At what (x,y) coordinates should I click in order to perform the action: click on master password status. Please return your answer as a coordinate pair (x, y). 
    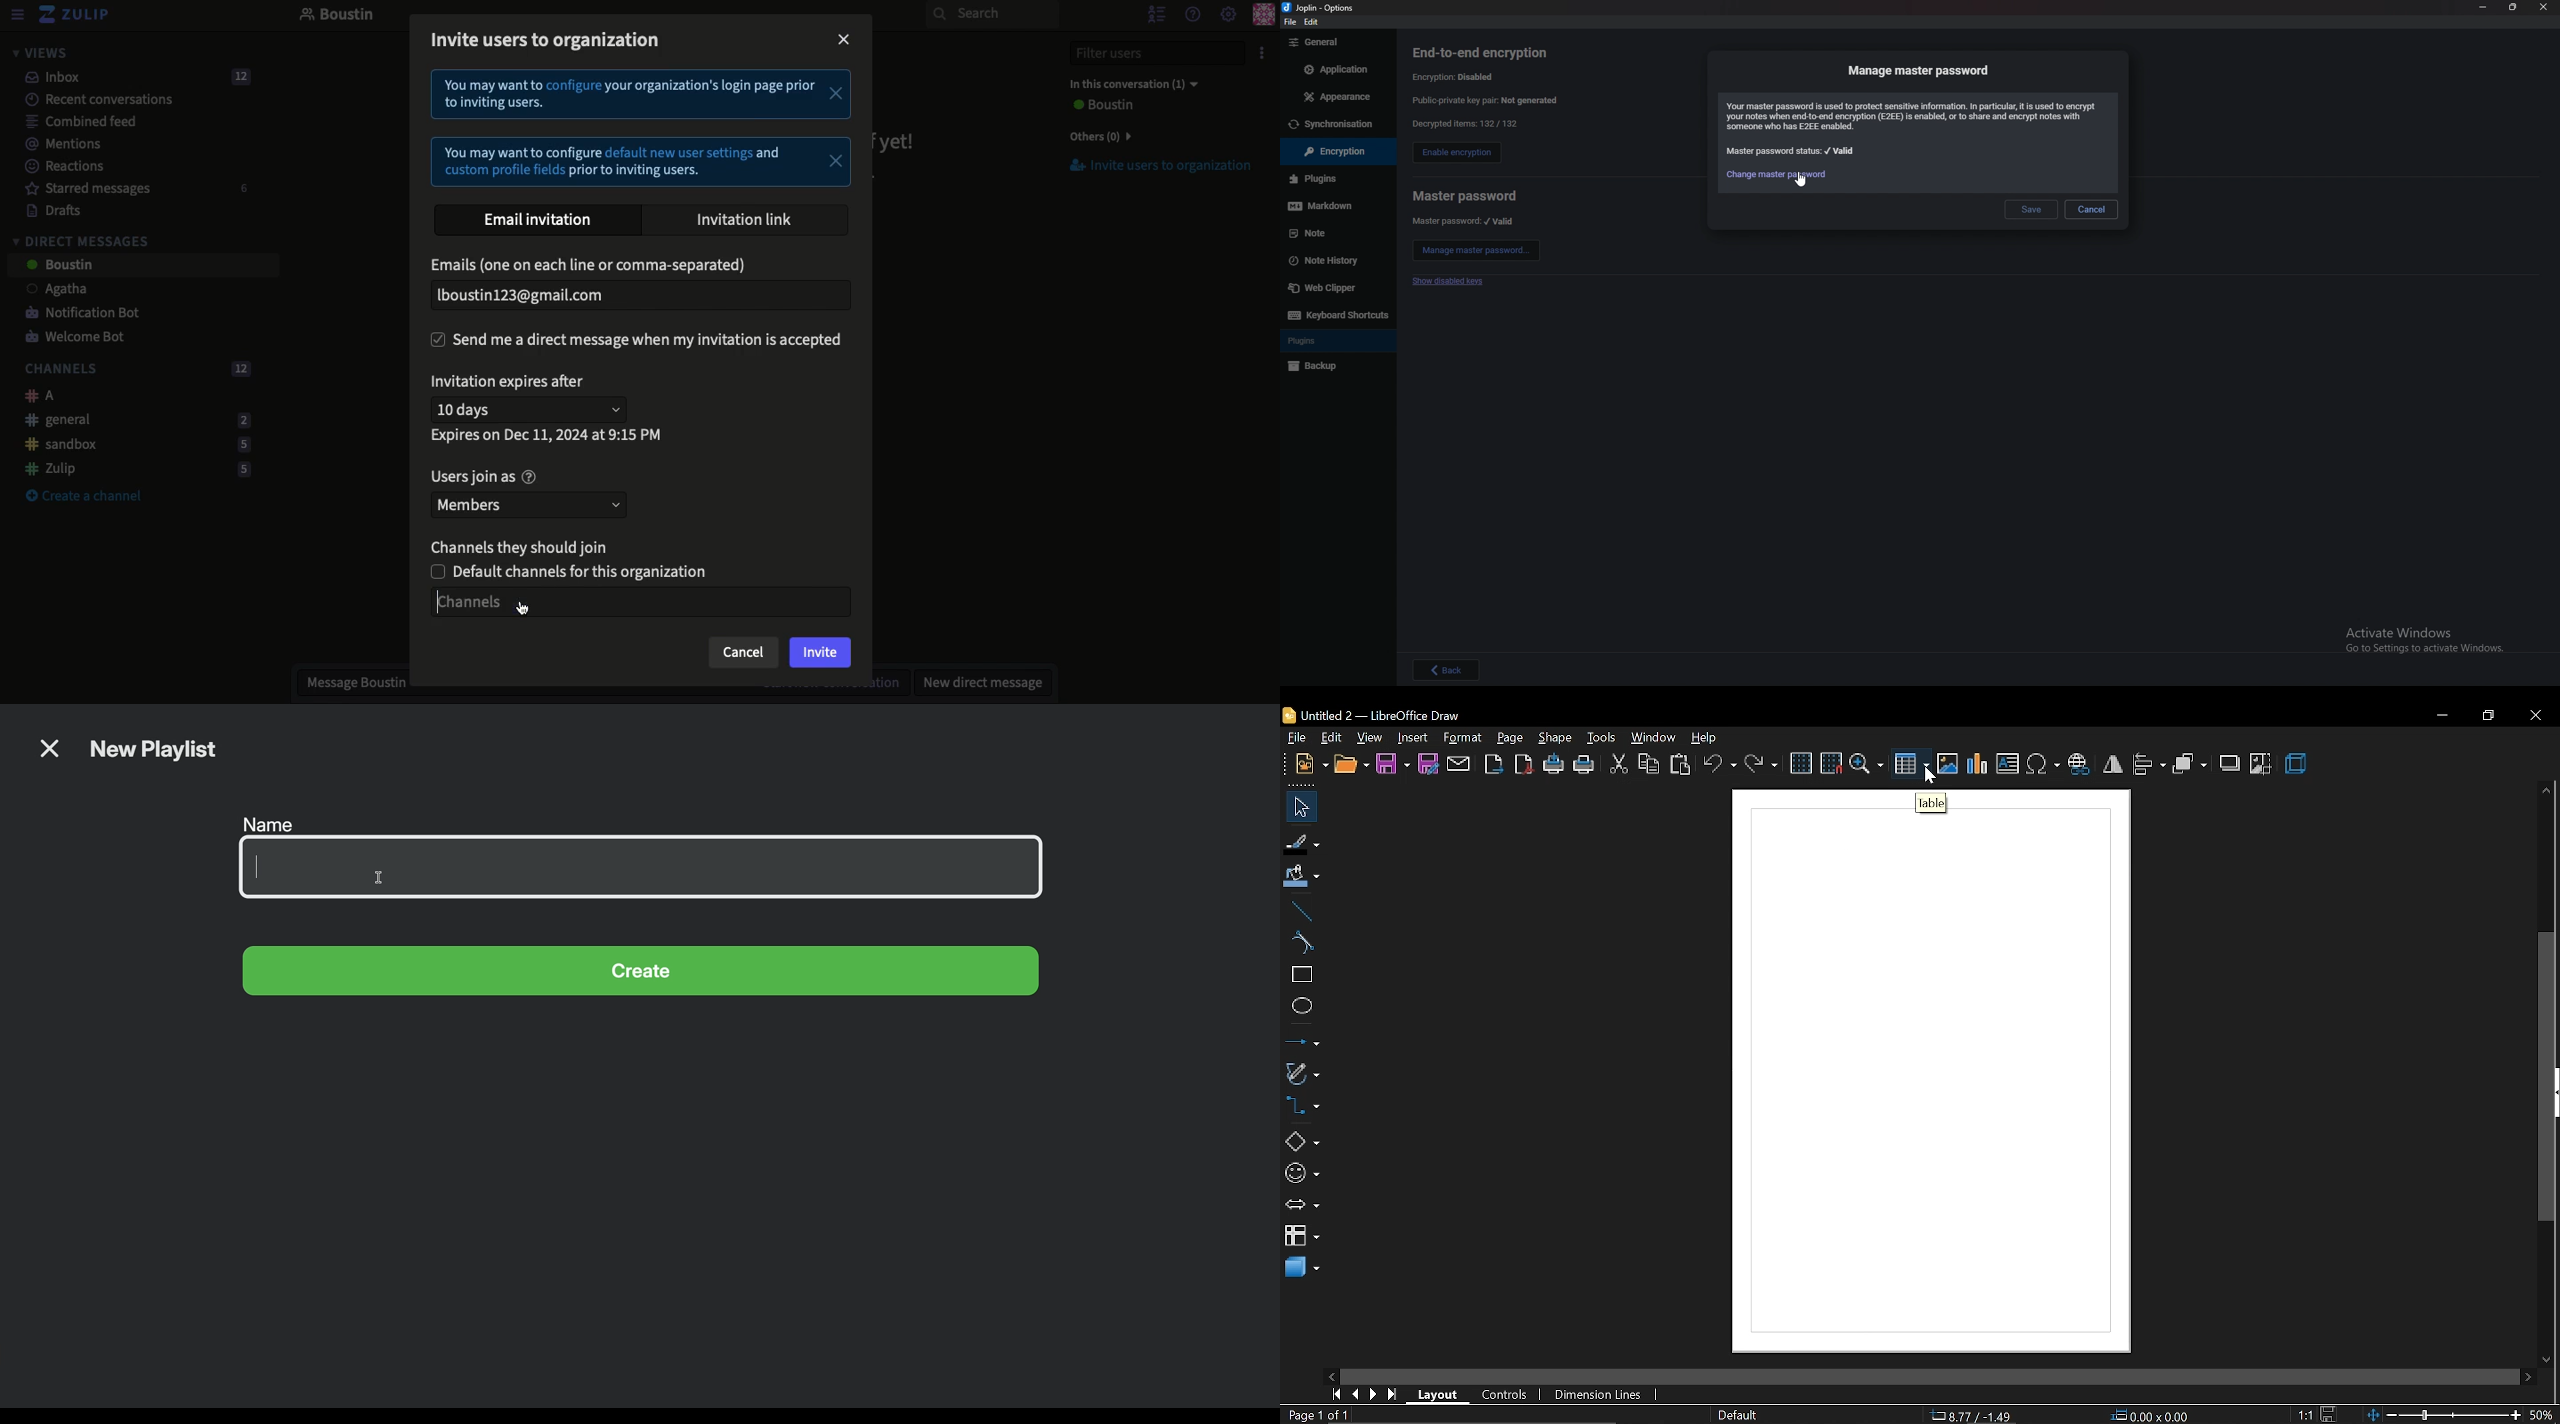
    Looking at the image, I should click on (1792, 151).